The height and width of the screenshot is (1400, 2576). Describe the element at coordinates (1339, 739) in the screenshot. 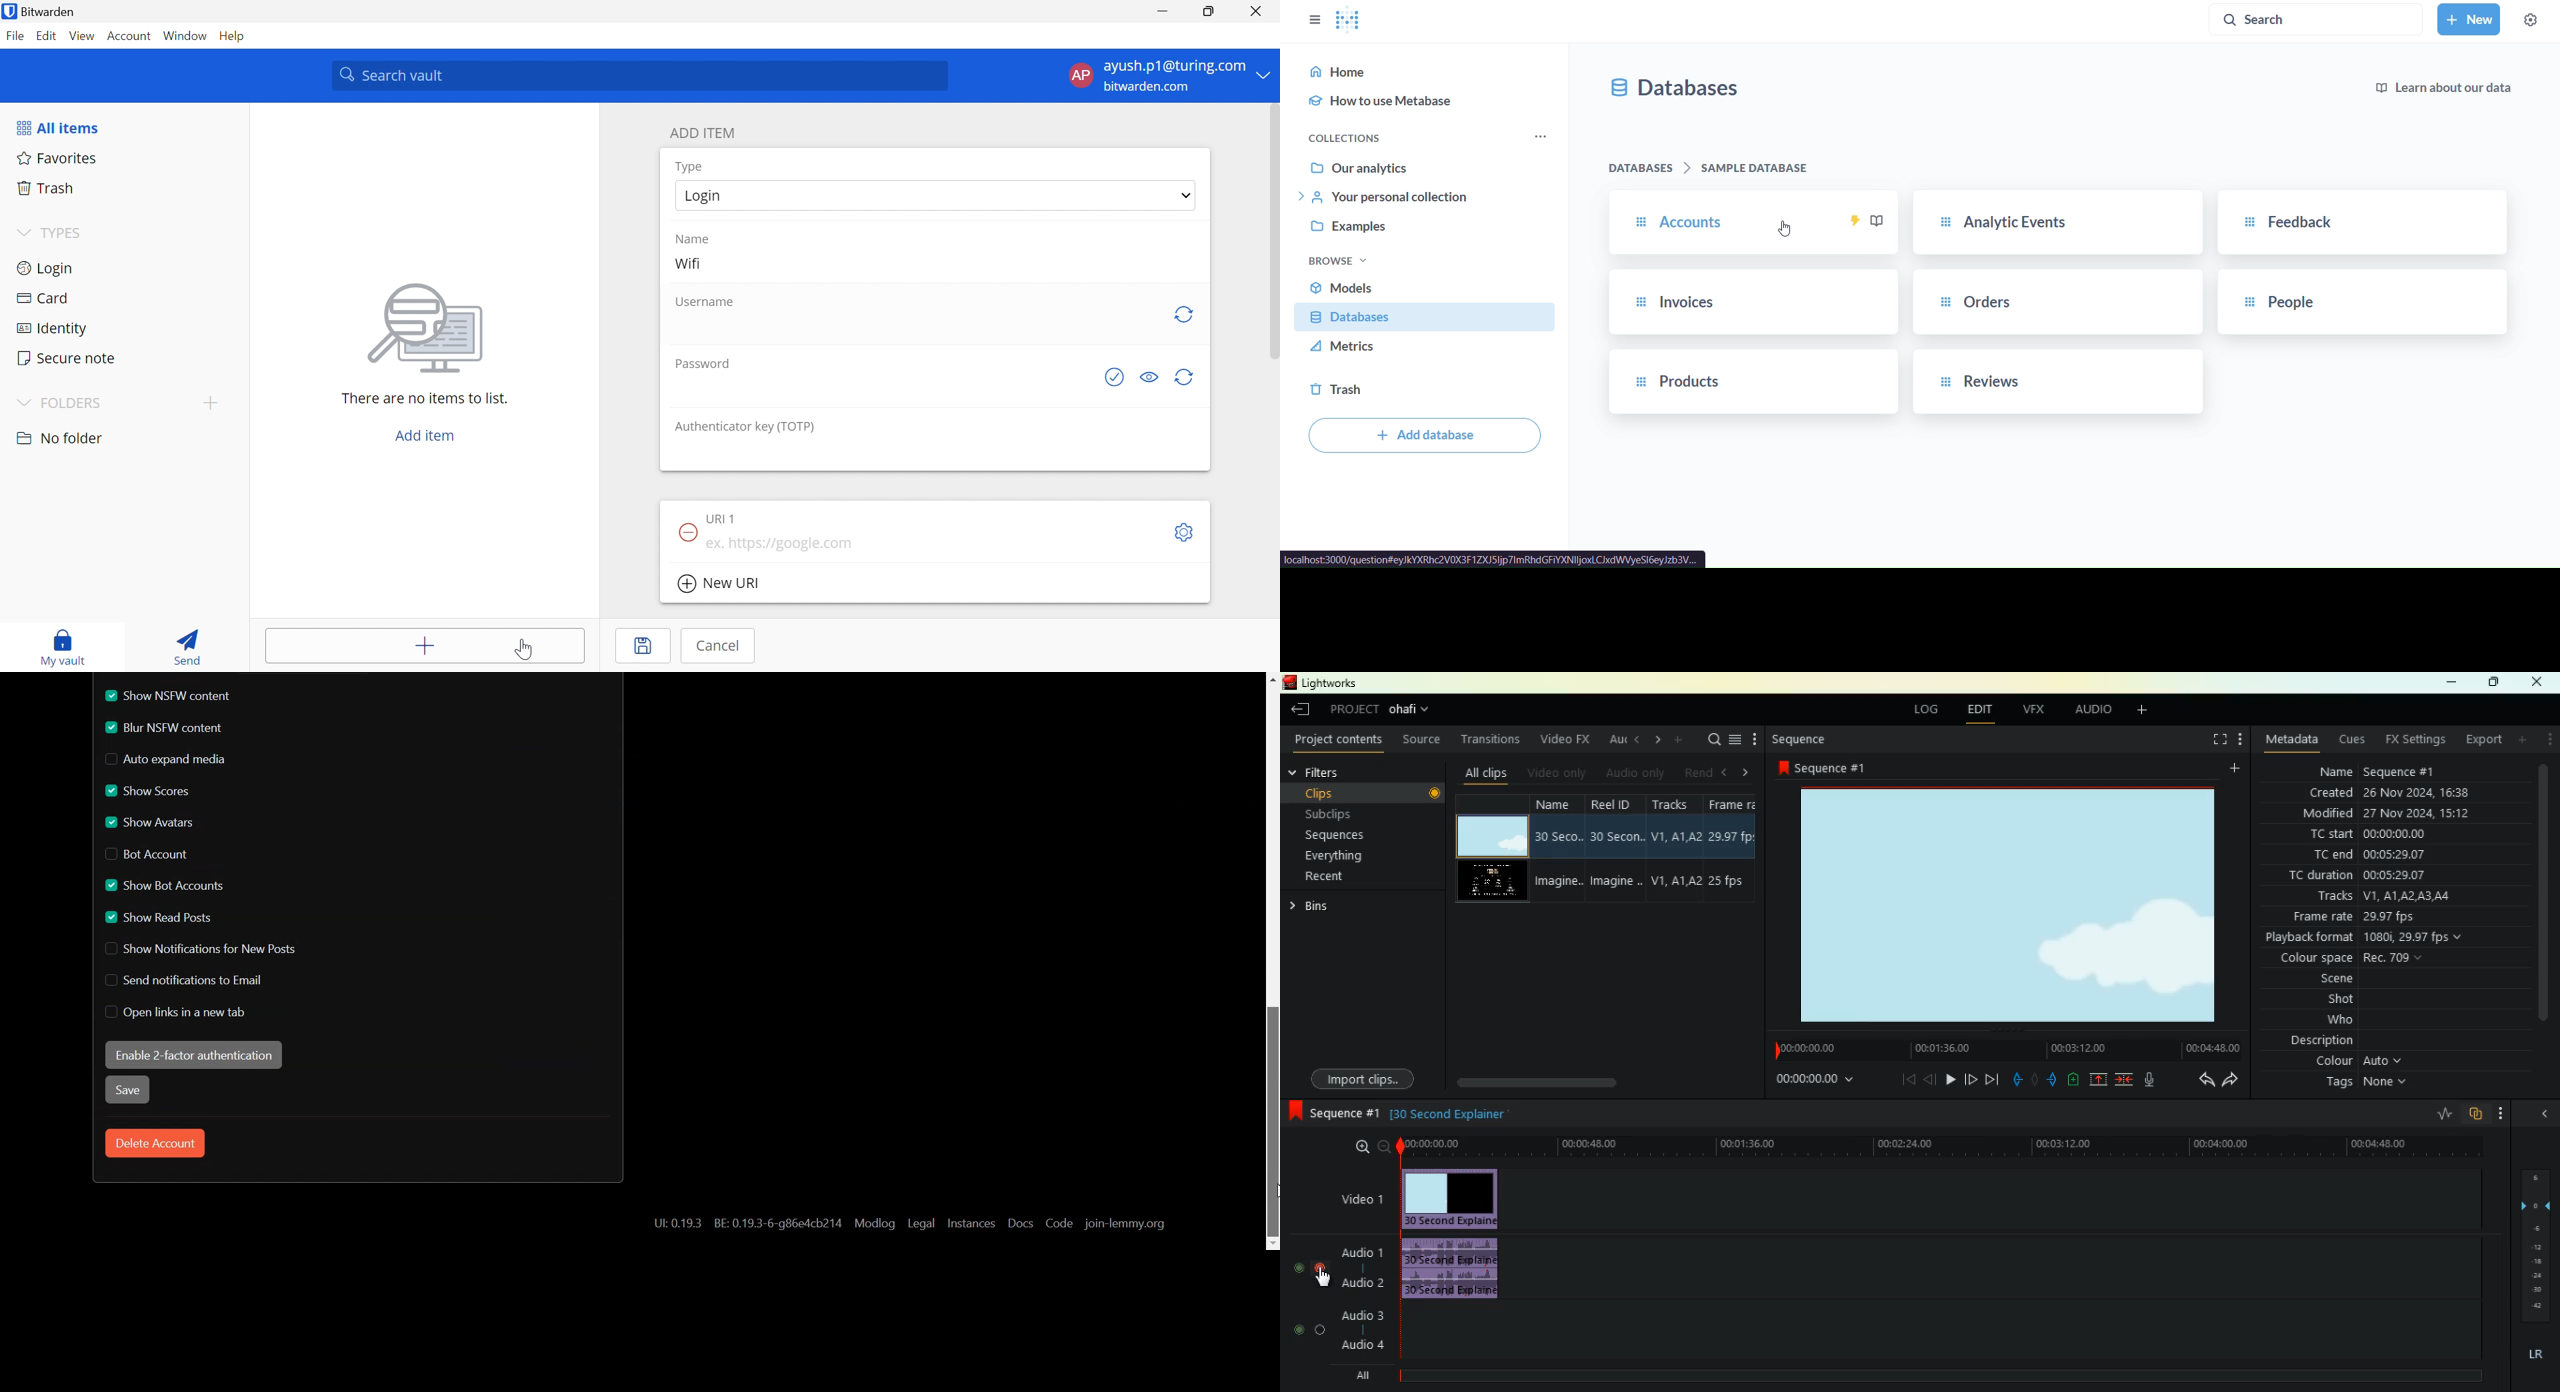

I see `project contents` at that location.